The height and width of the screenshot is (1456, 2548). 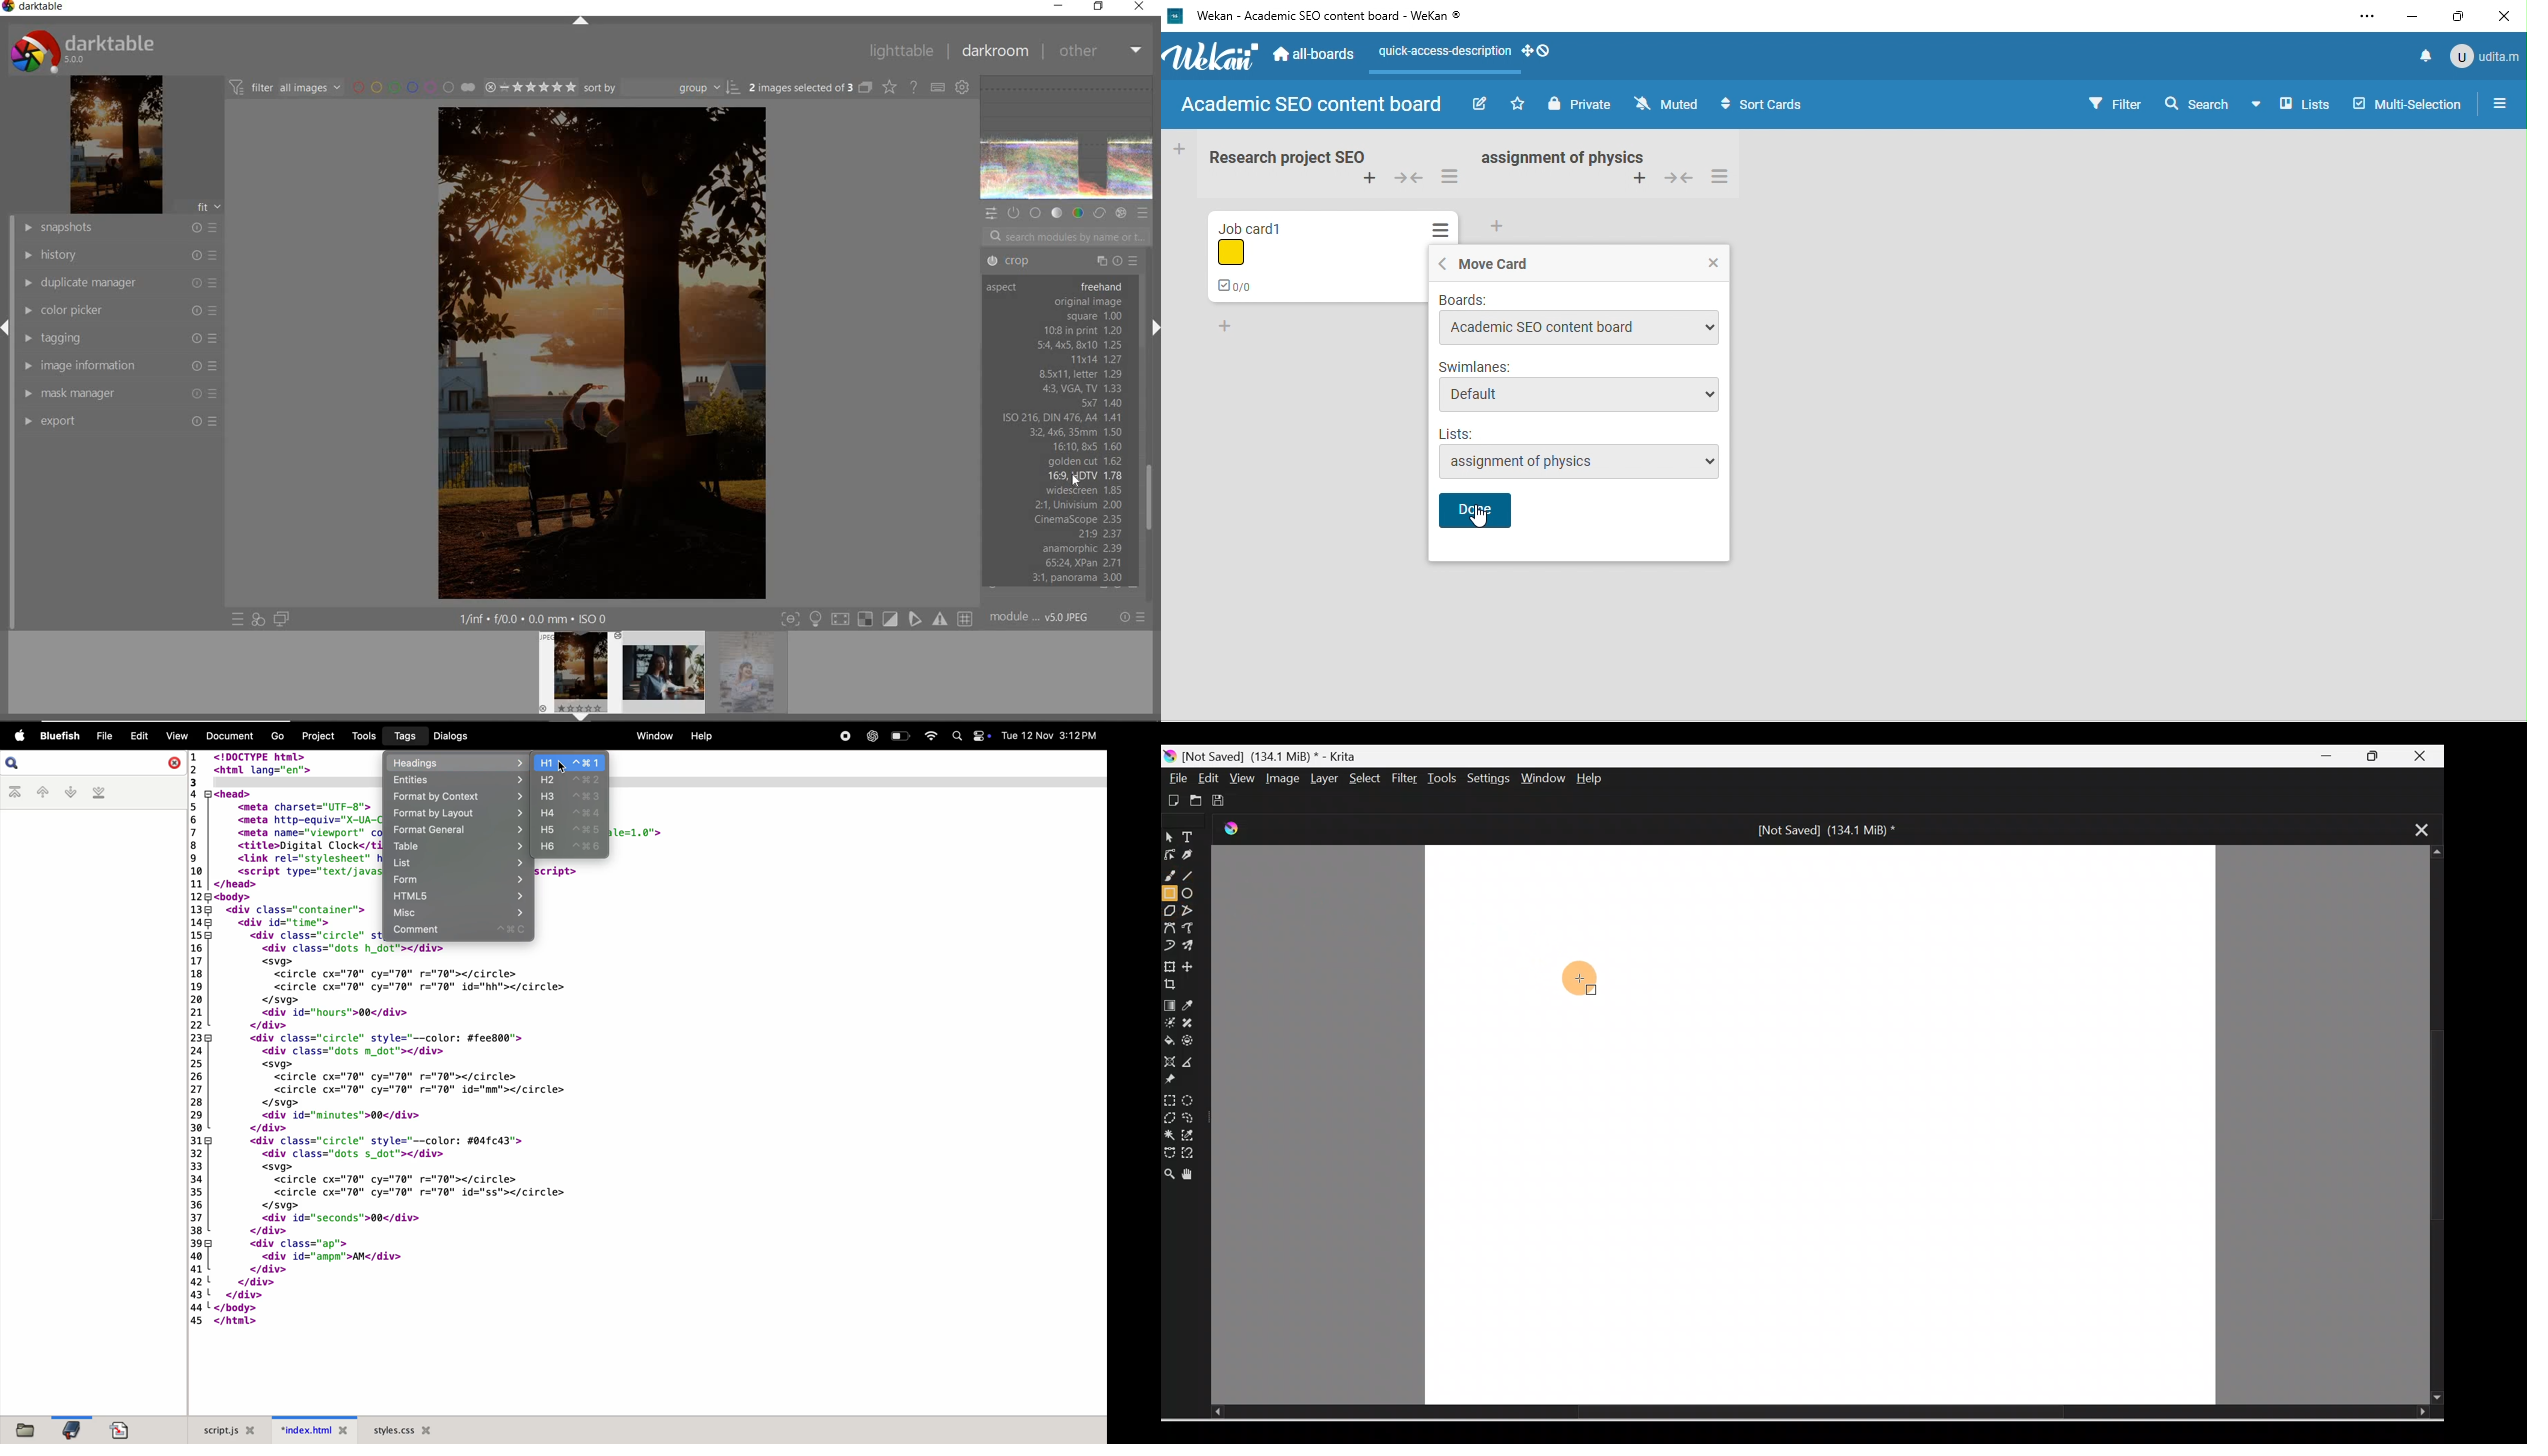 What do you see at coordinates (1190, 1134) in the screenshot?
I see `Similar color selection tool` at bounding box center [1190, 1134].